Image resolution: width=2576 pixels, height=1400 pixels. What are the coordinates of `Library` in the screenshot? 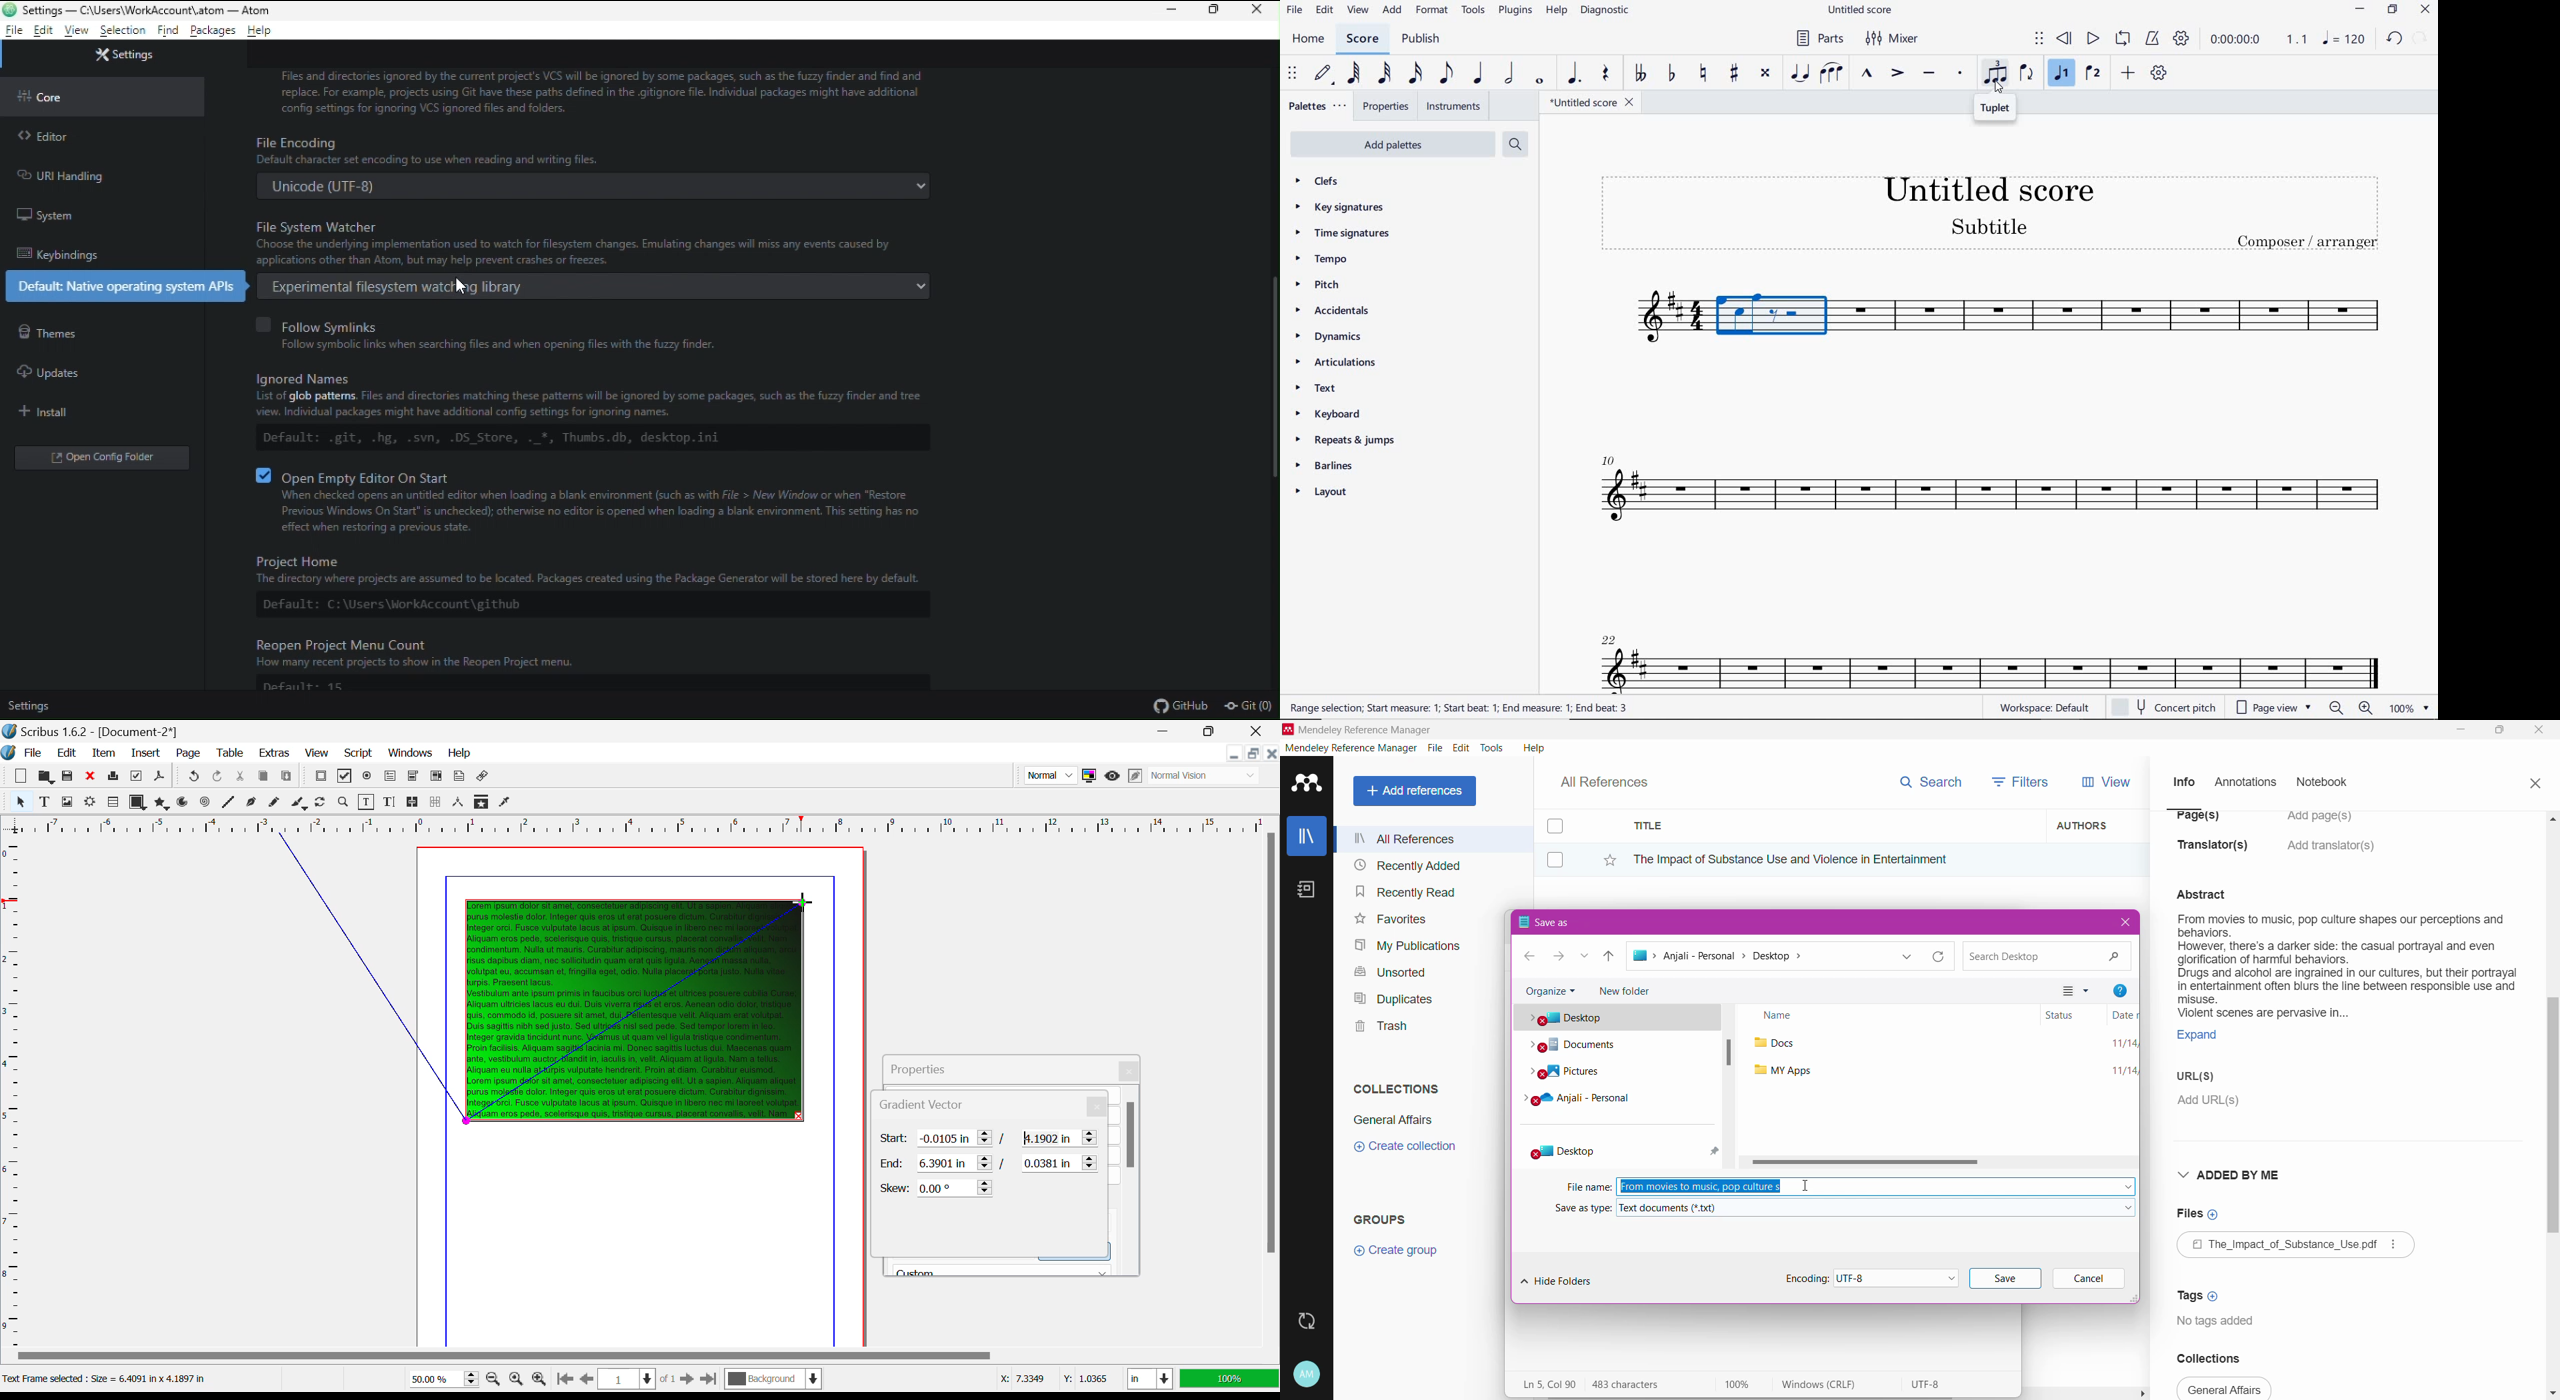 It's located at (1307, 837).